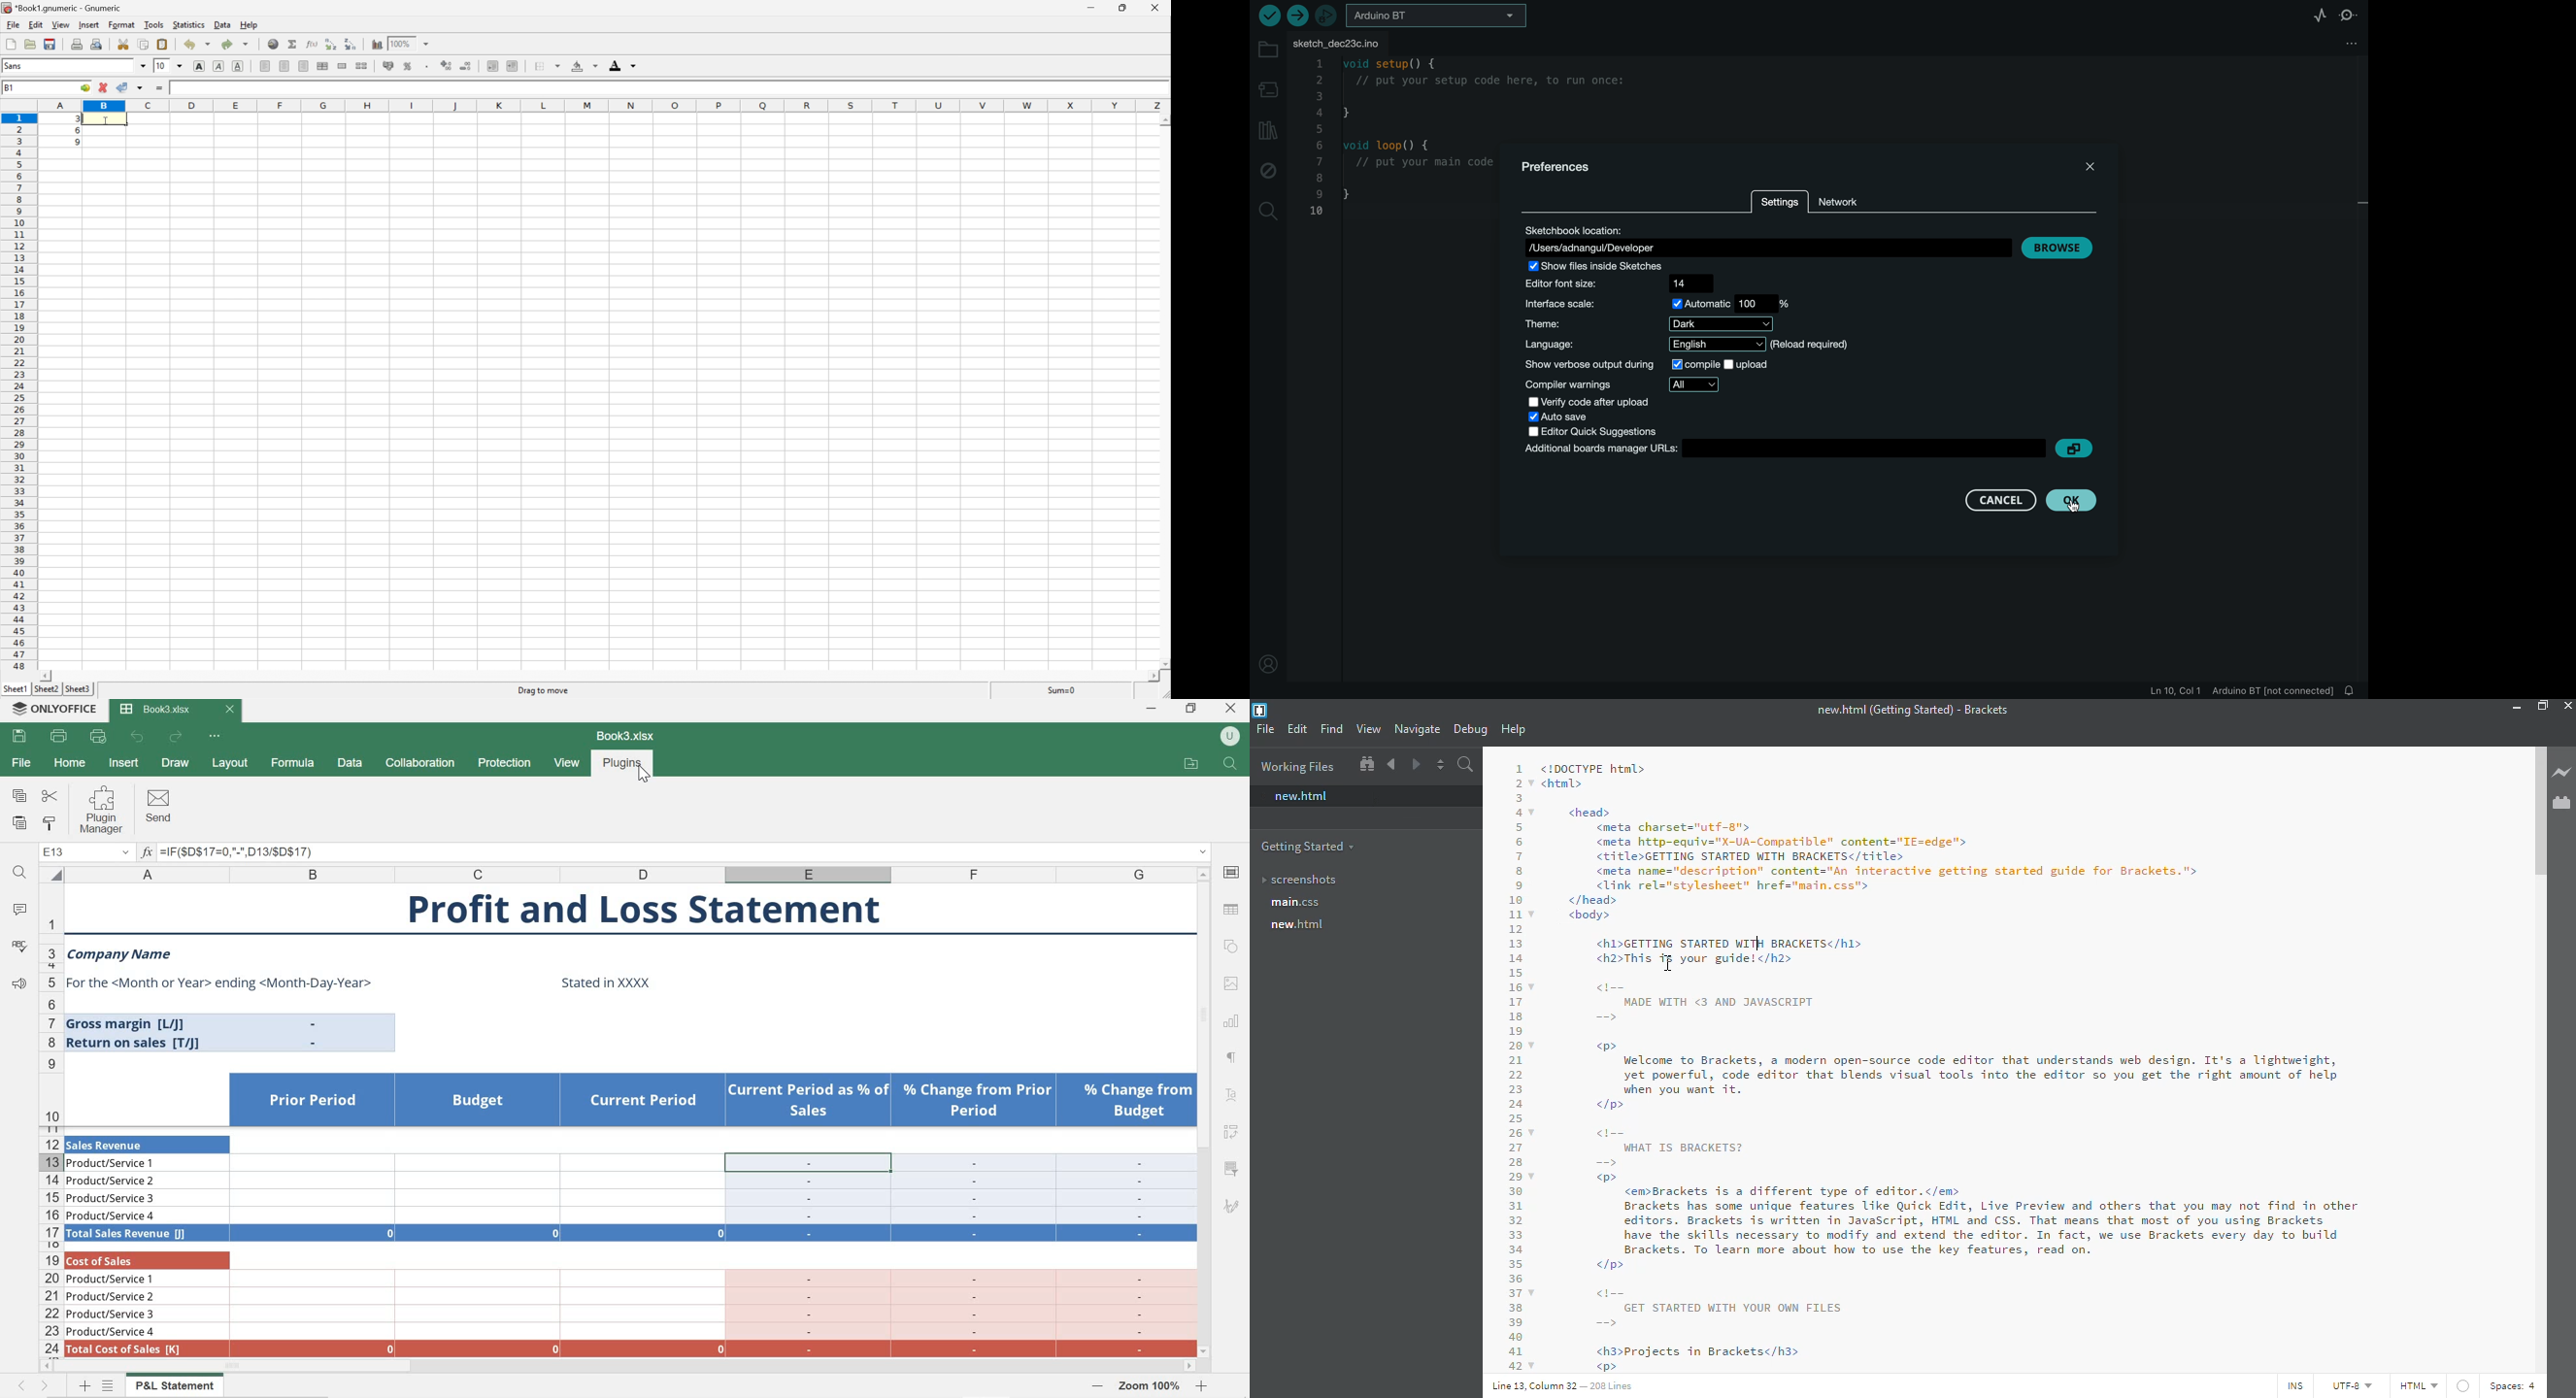  What do you see at coordinates (2353, 1386) in the screenshot?
I see `utf-8` at bounding box center [2353, 1386].